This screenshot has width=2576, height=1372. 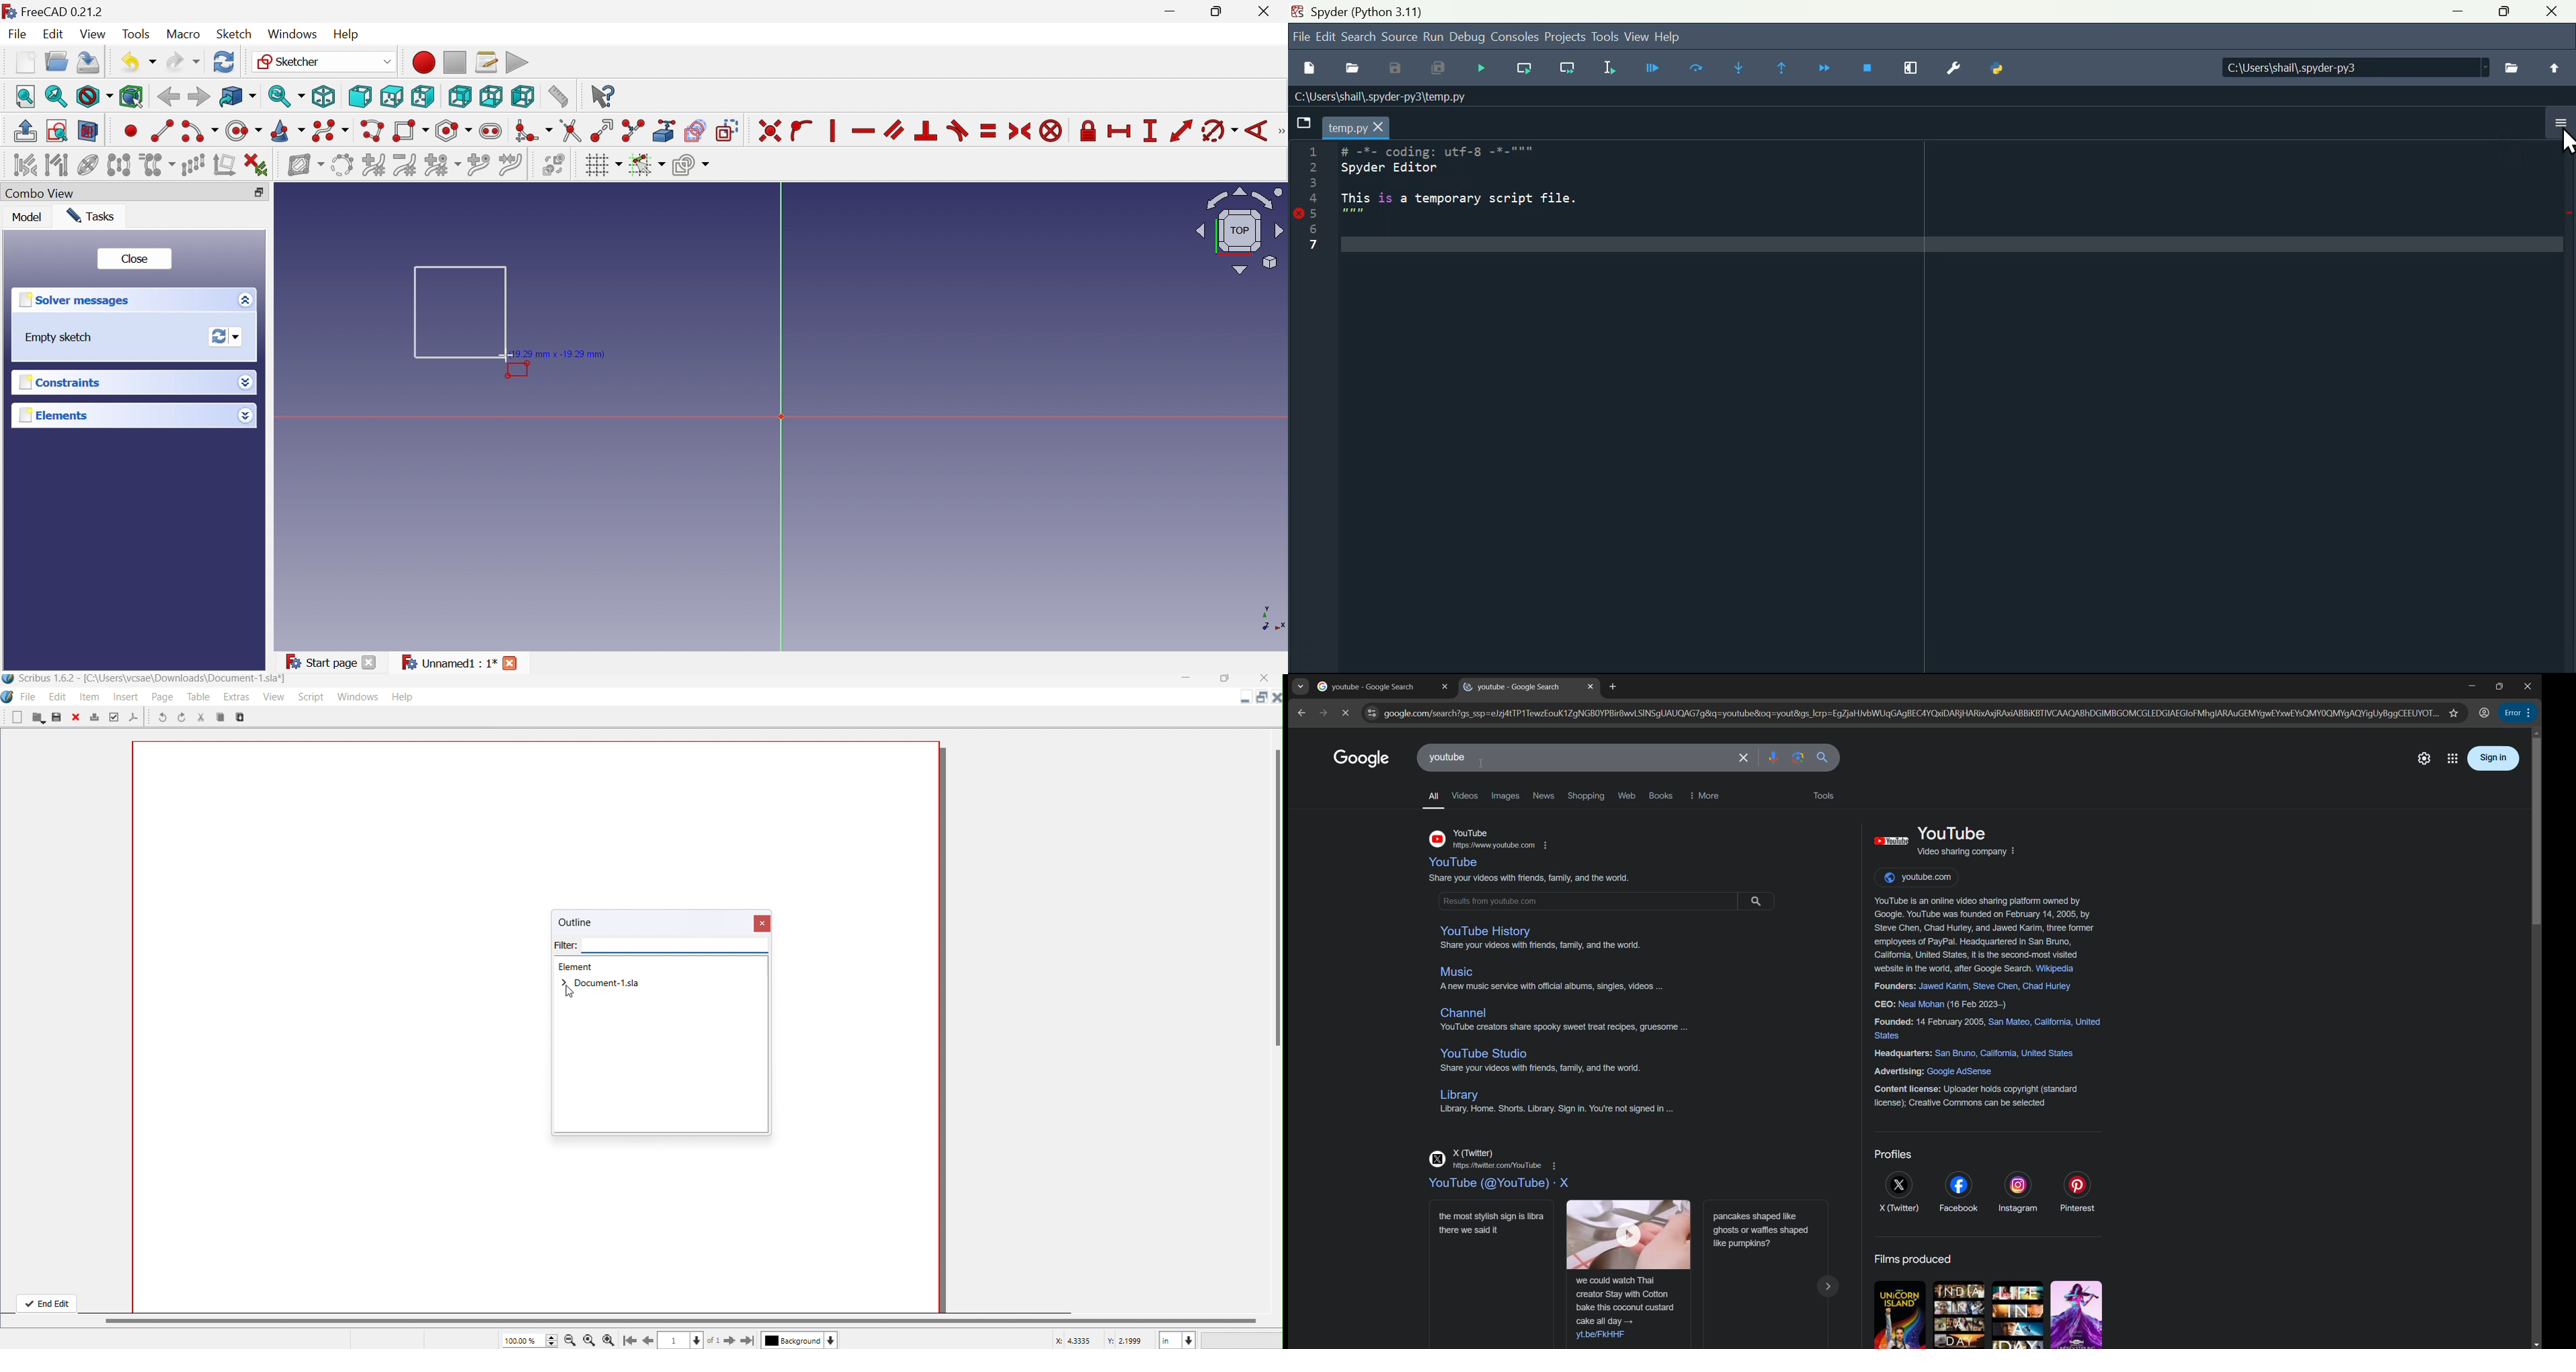 I want to click on Create point, so click(x=131, y=130).